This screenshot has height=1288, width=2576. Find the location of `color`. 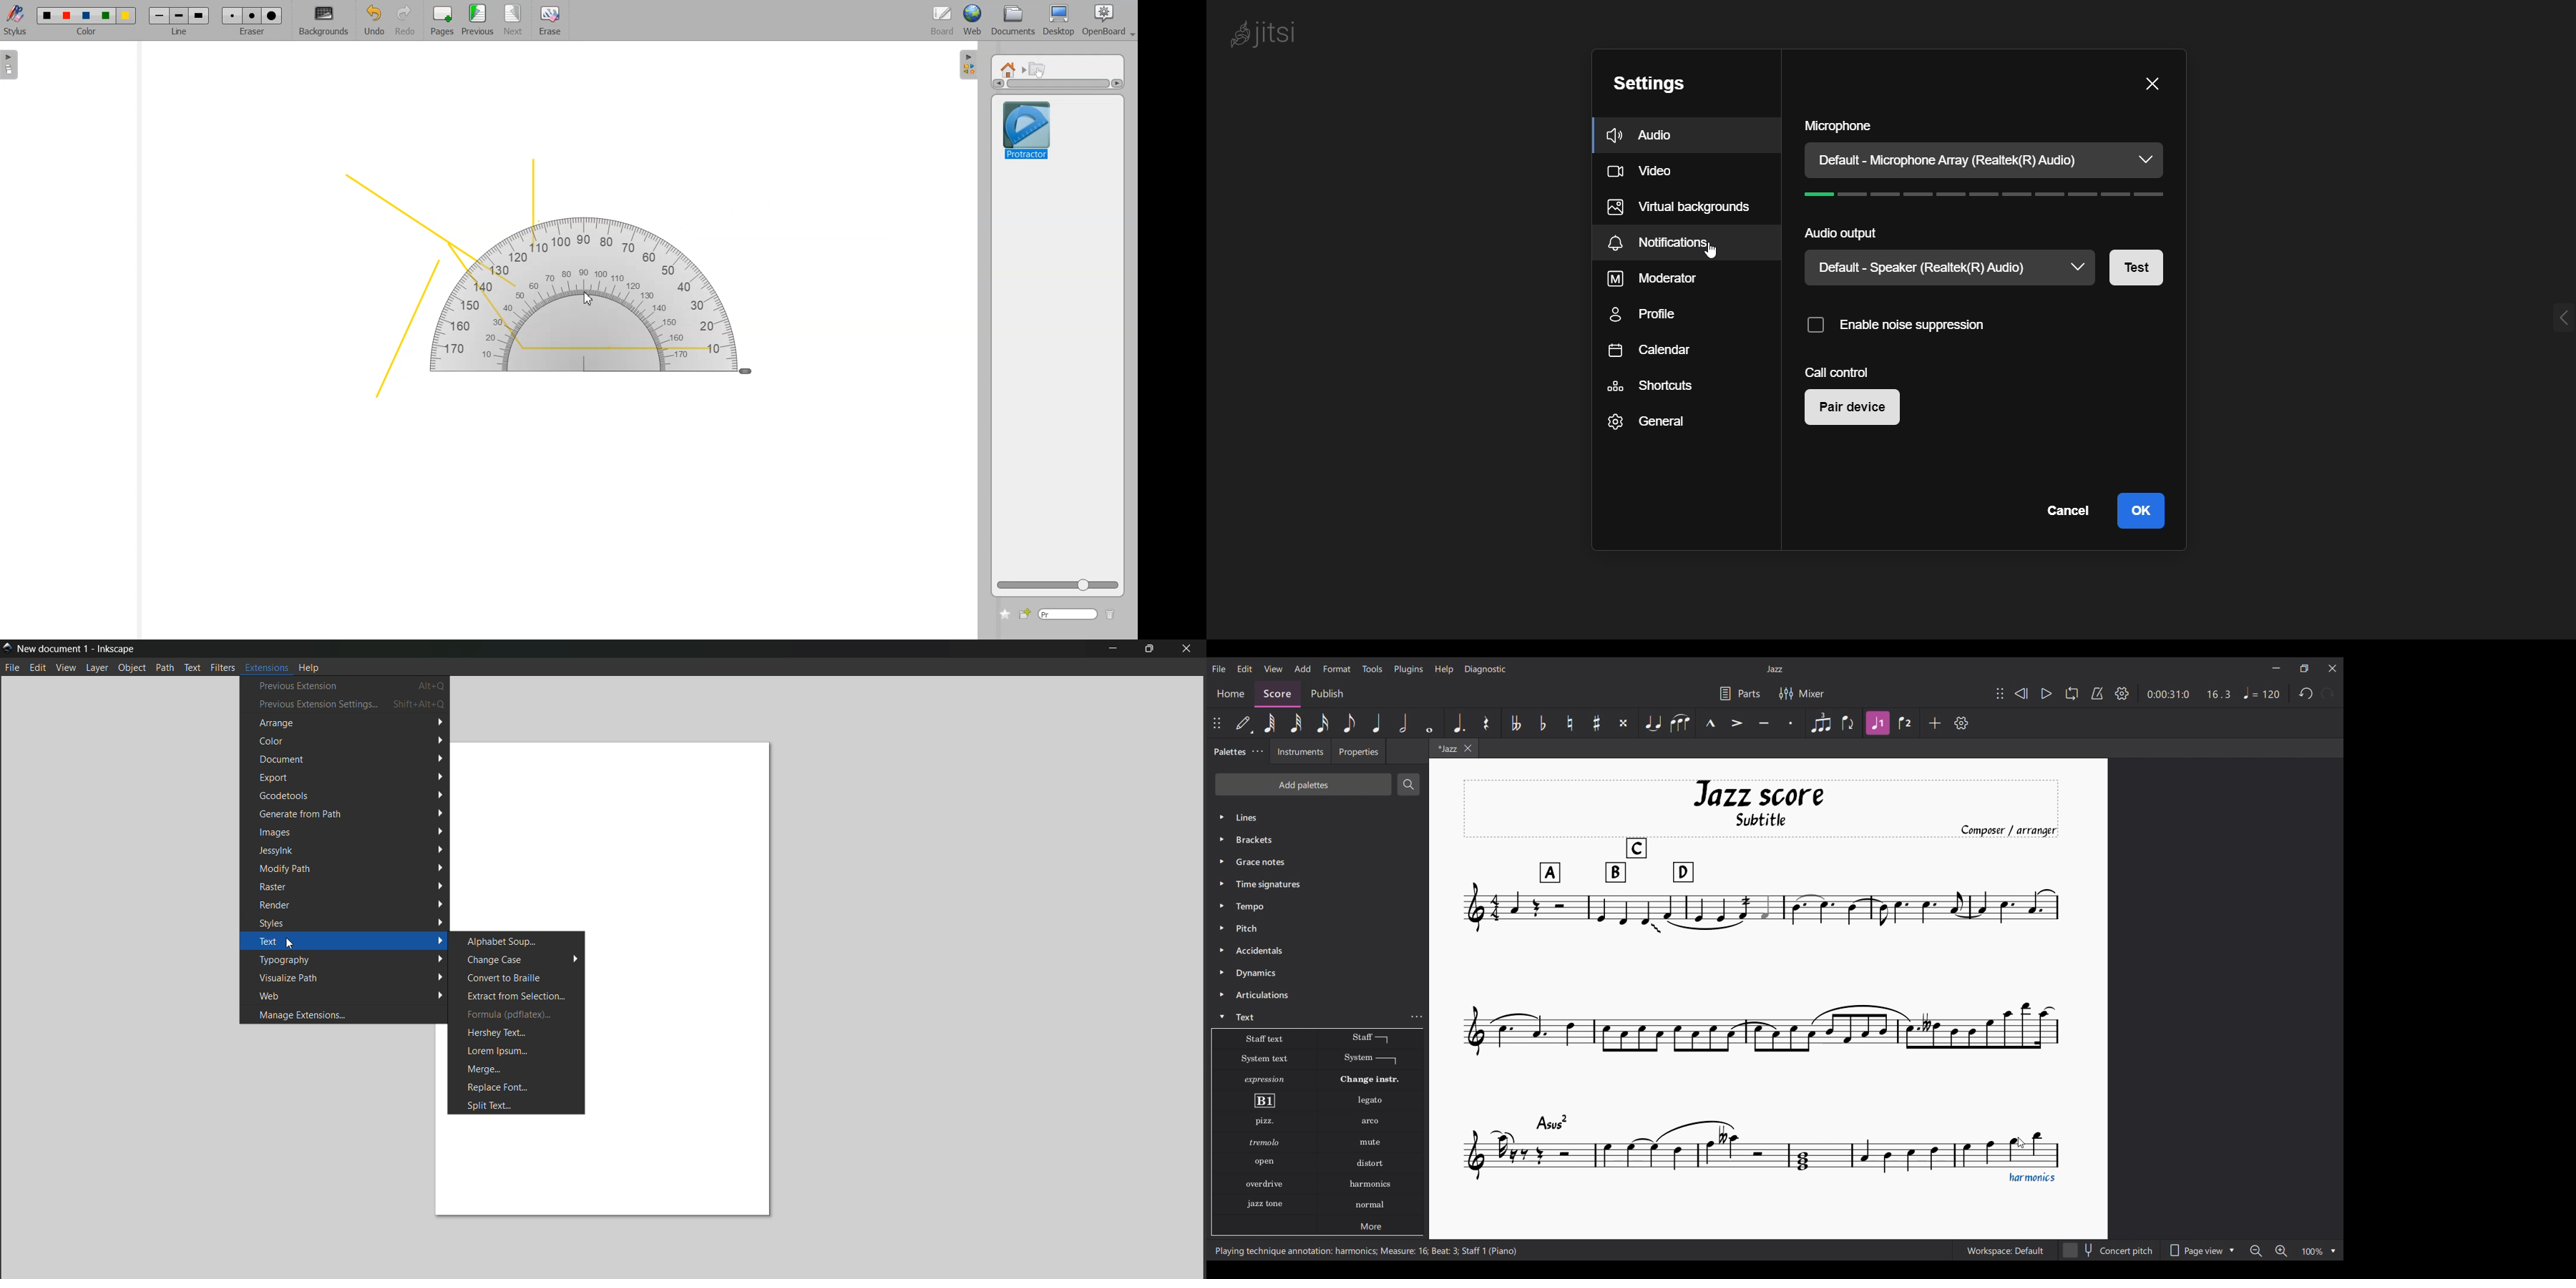

color is located at coordinates (351, 741).